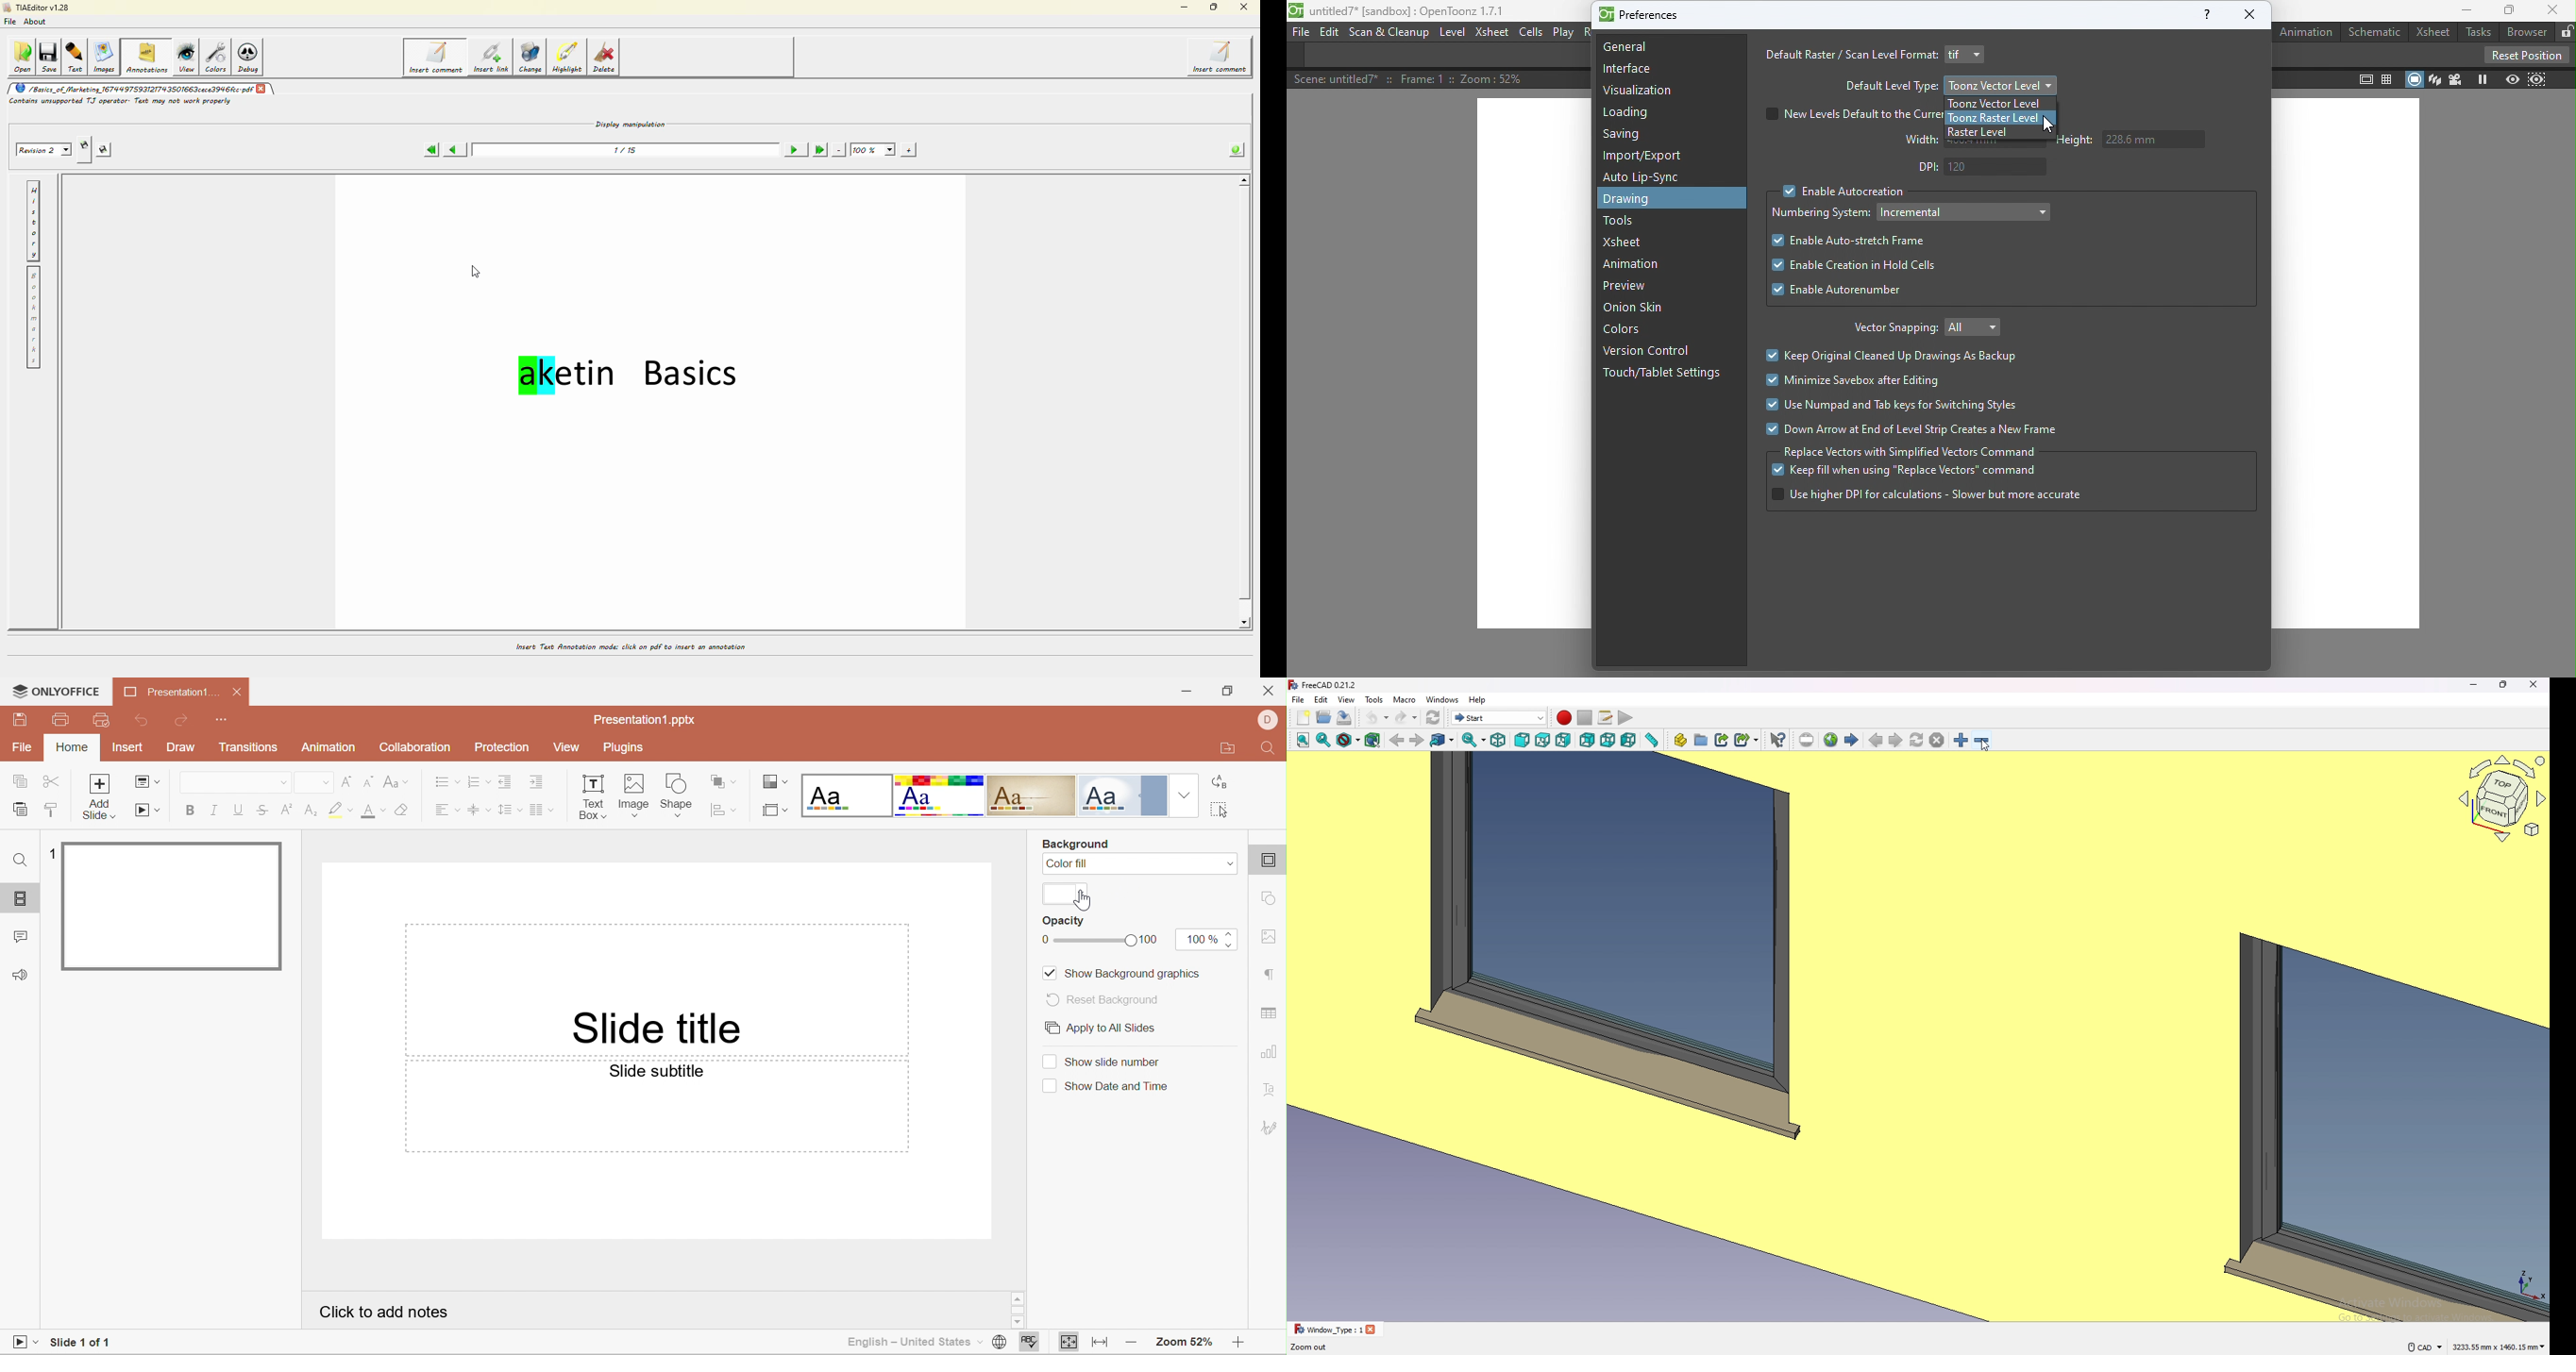  I want to click on measure distance, so click(1651, 740).